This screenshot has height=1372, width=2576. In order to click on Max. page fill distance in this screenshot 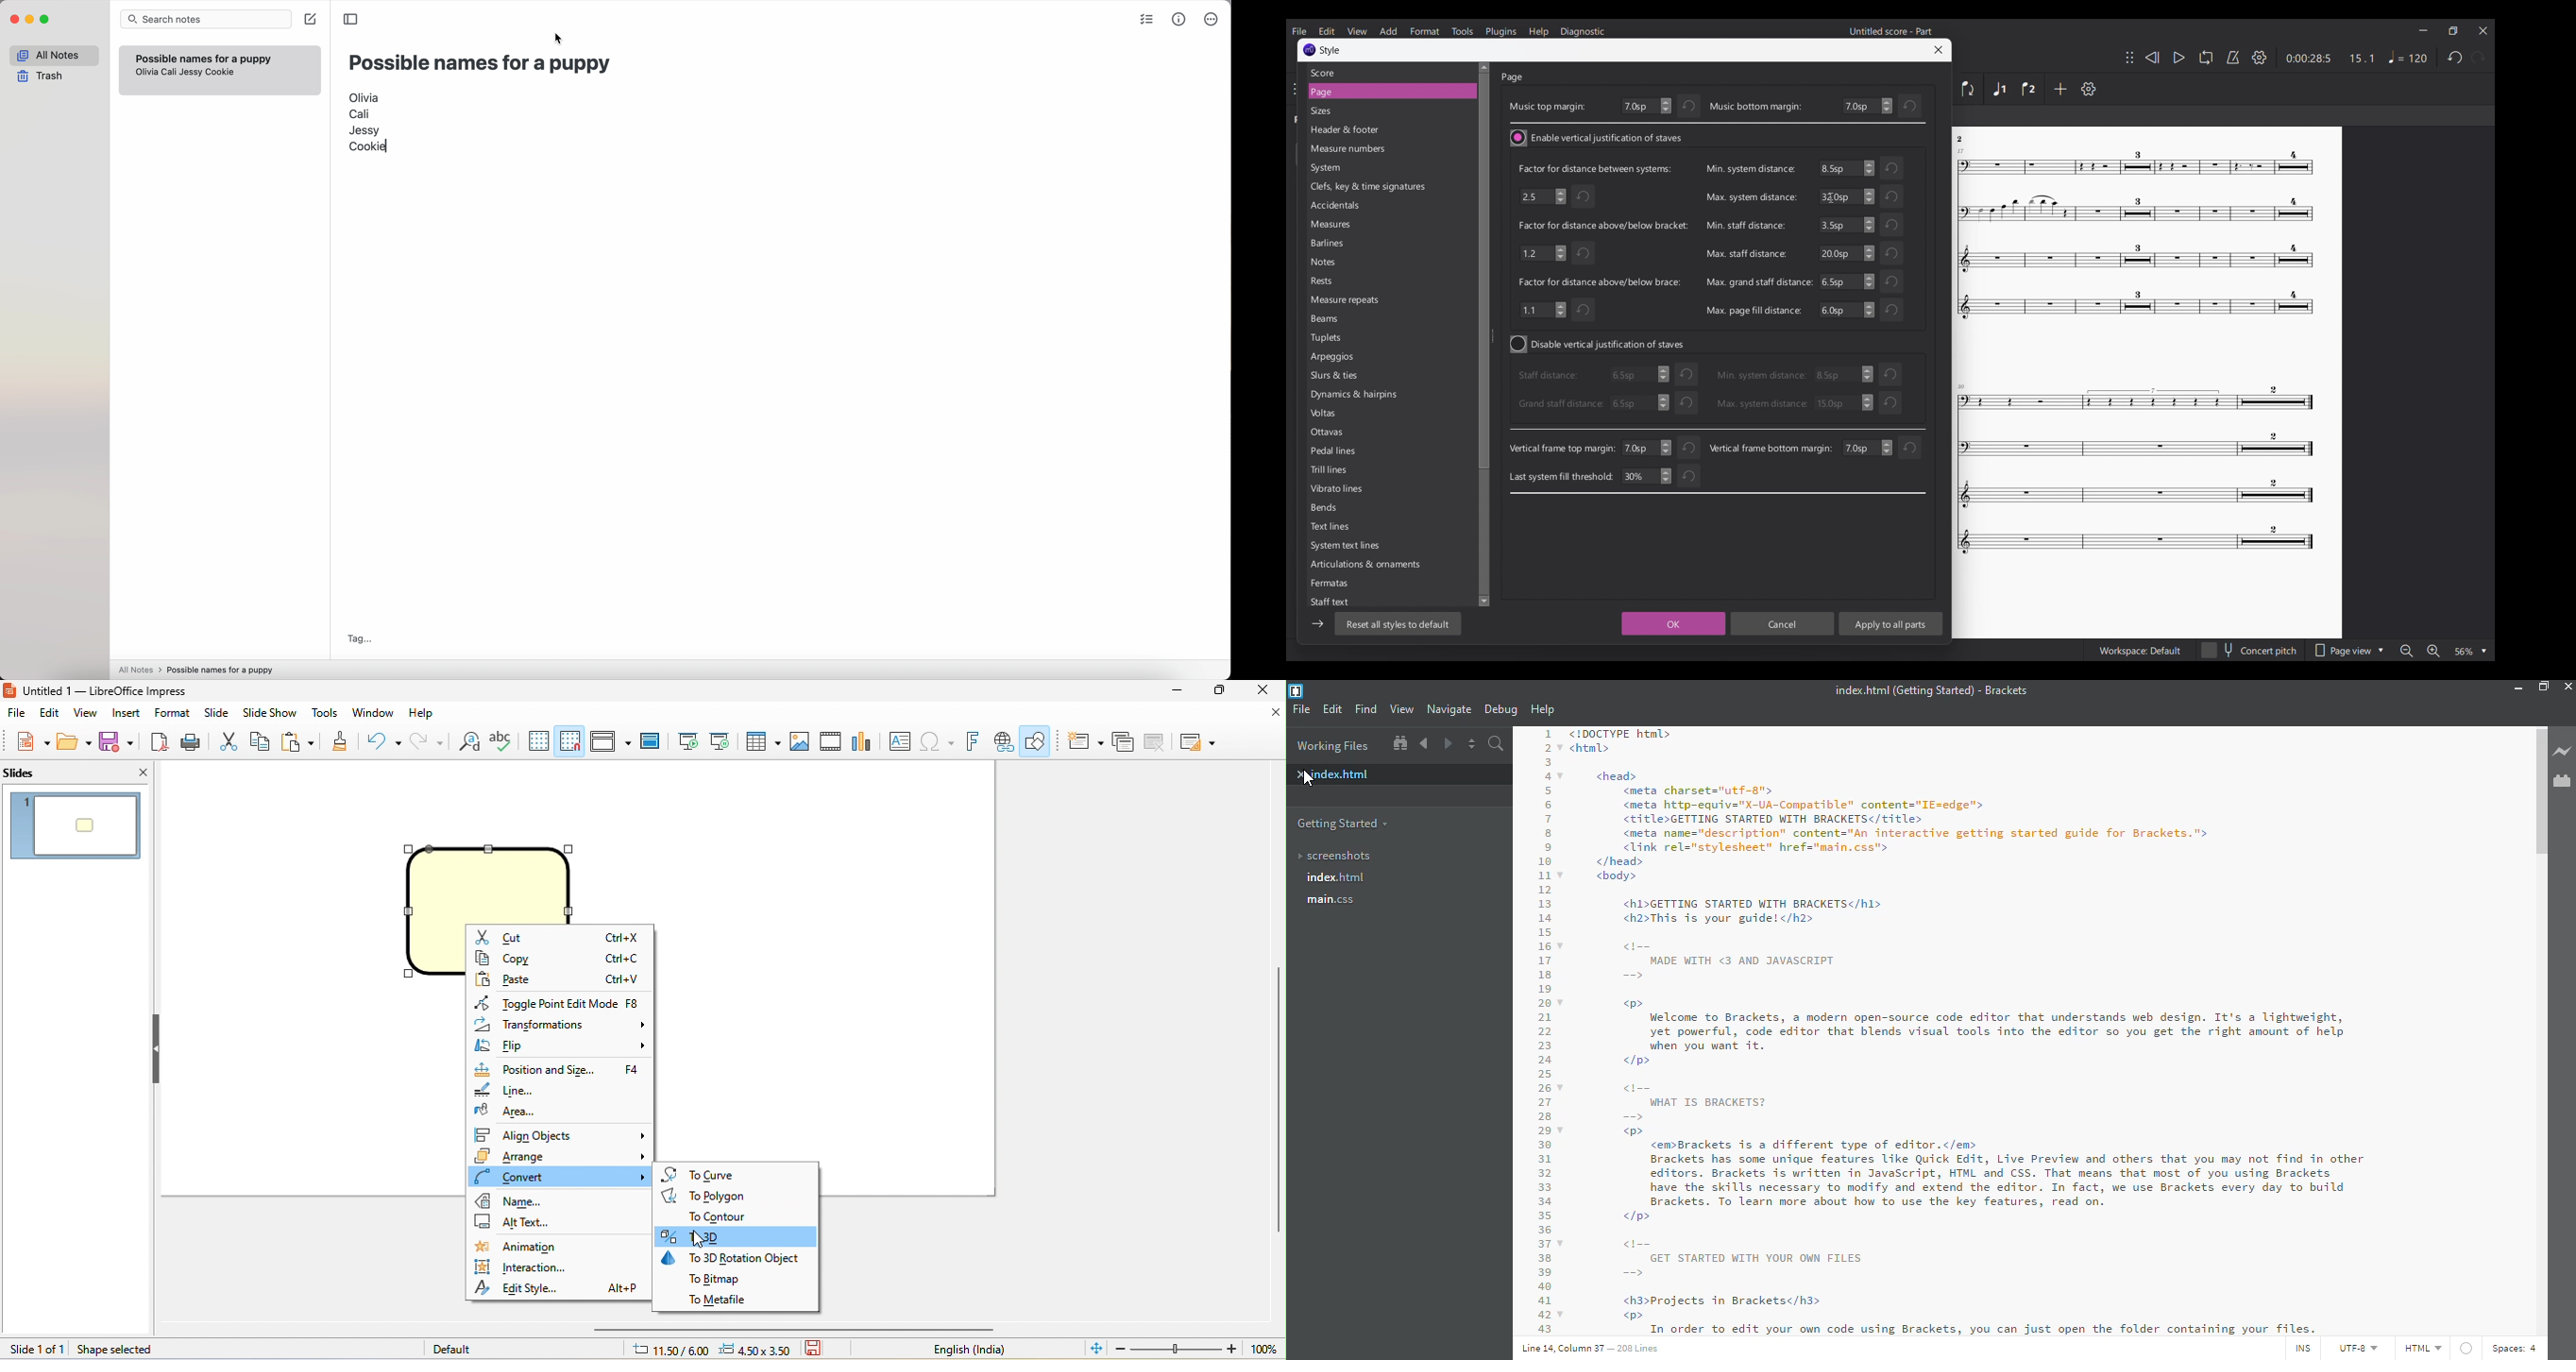, I will do `click(1753, 310)`.